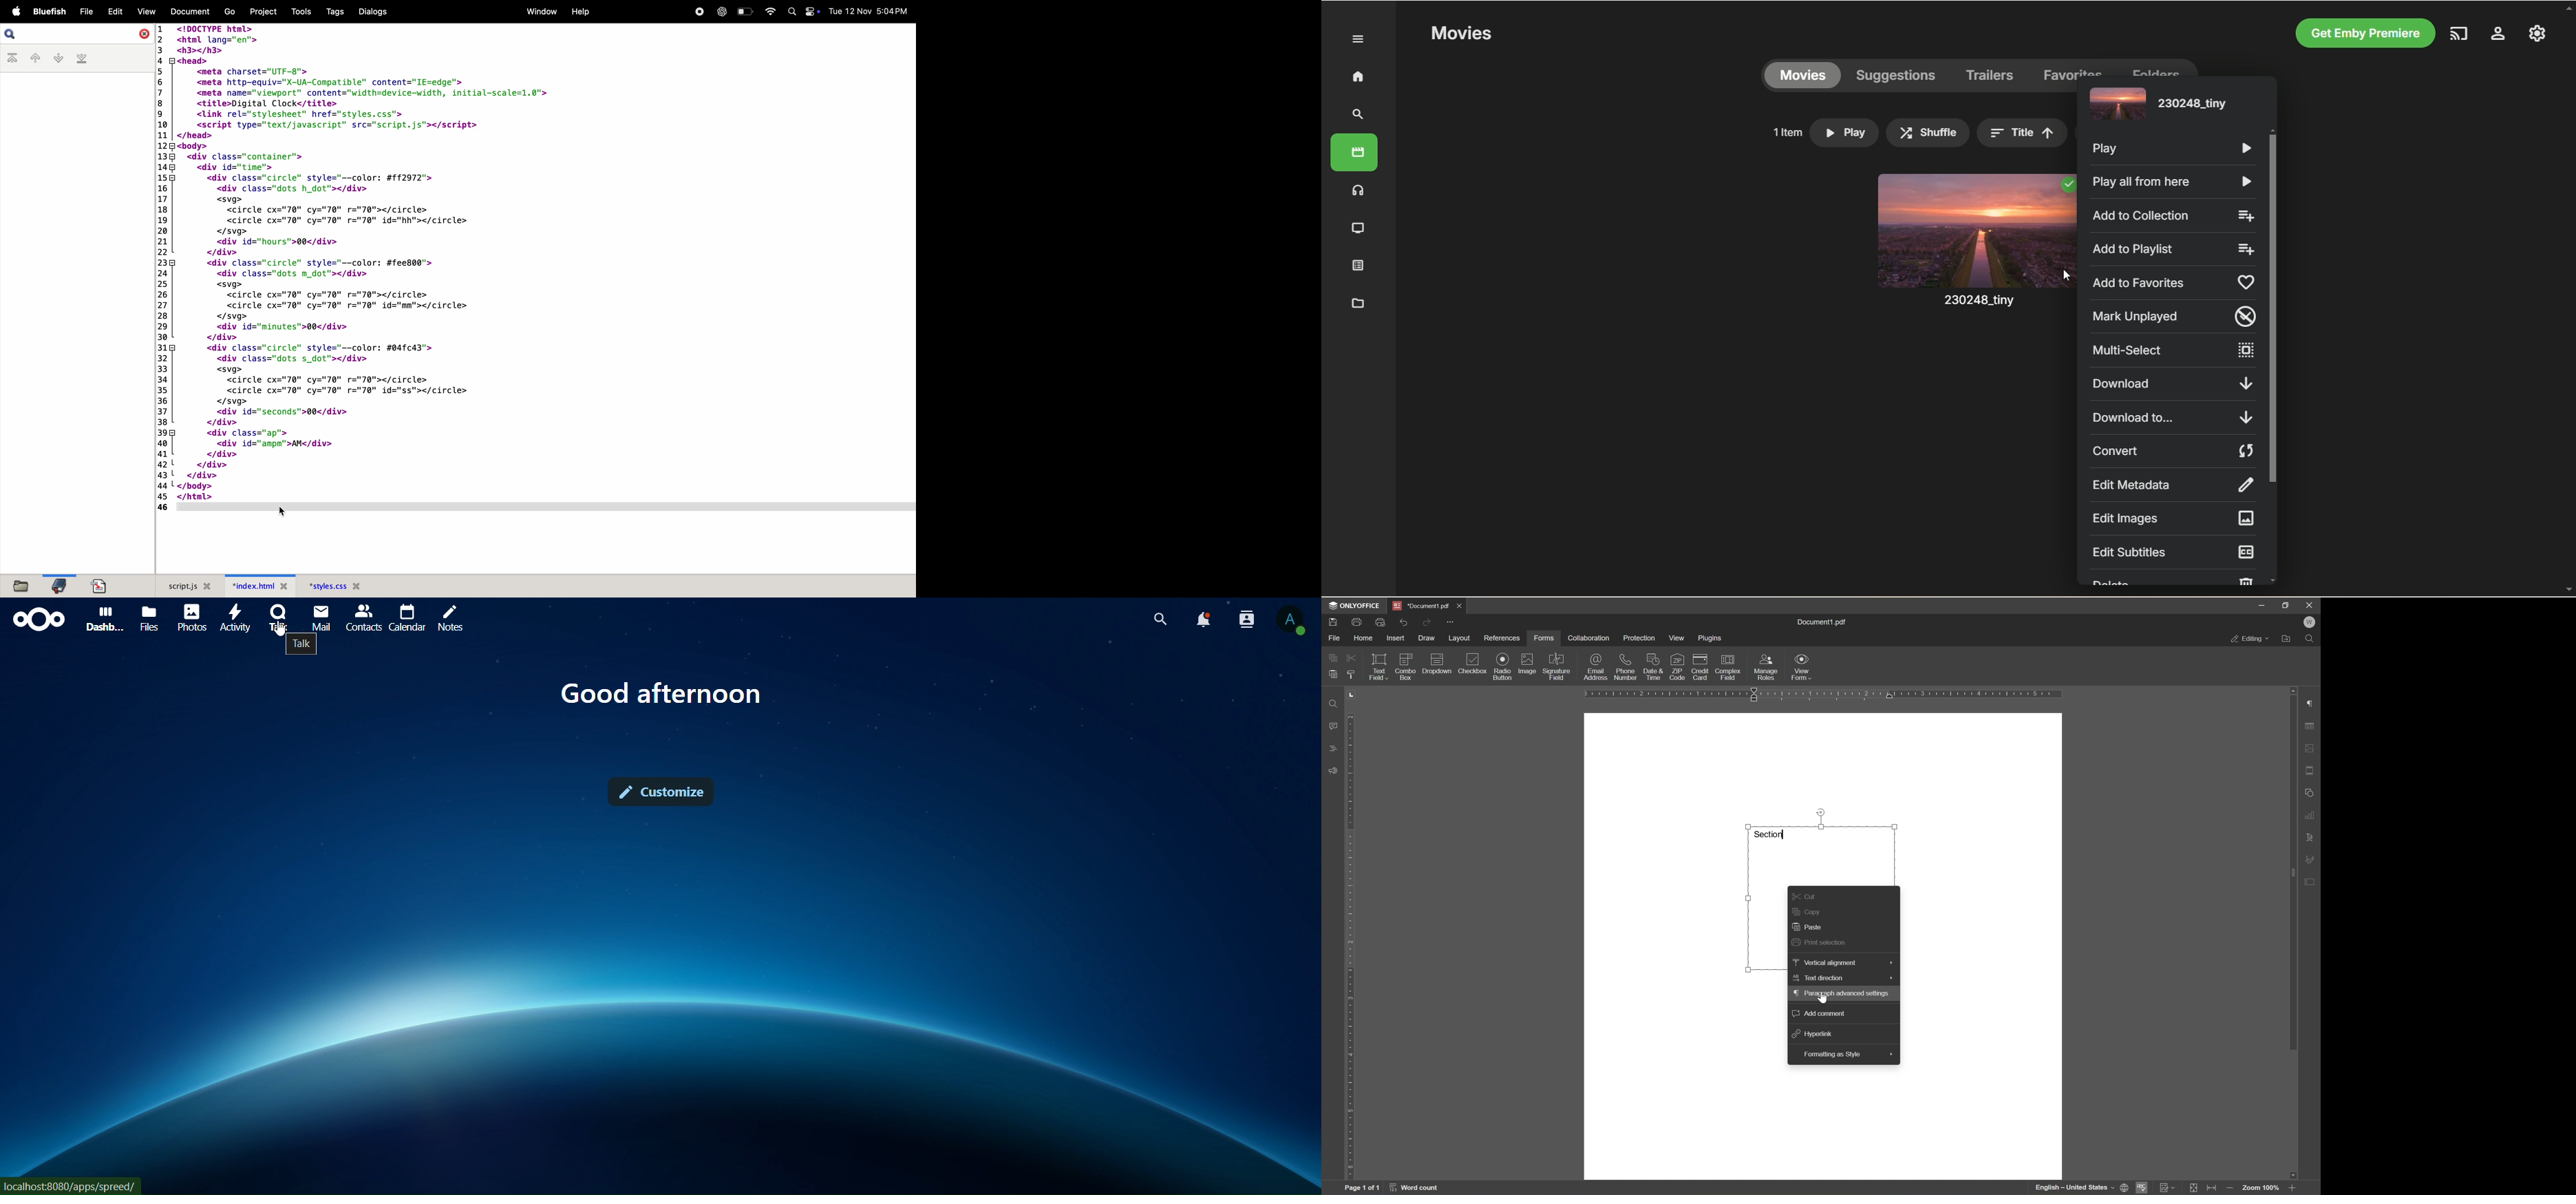 The image size is (2576, 1204). Describe the element at coordinates (85, 12) in the screenshot. I see `file` at that location.